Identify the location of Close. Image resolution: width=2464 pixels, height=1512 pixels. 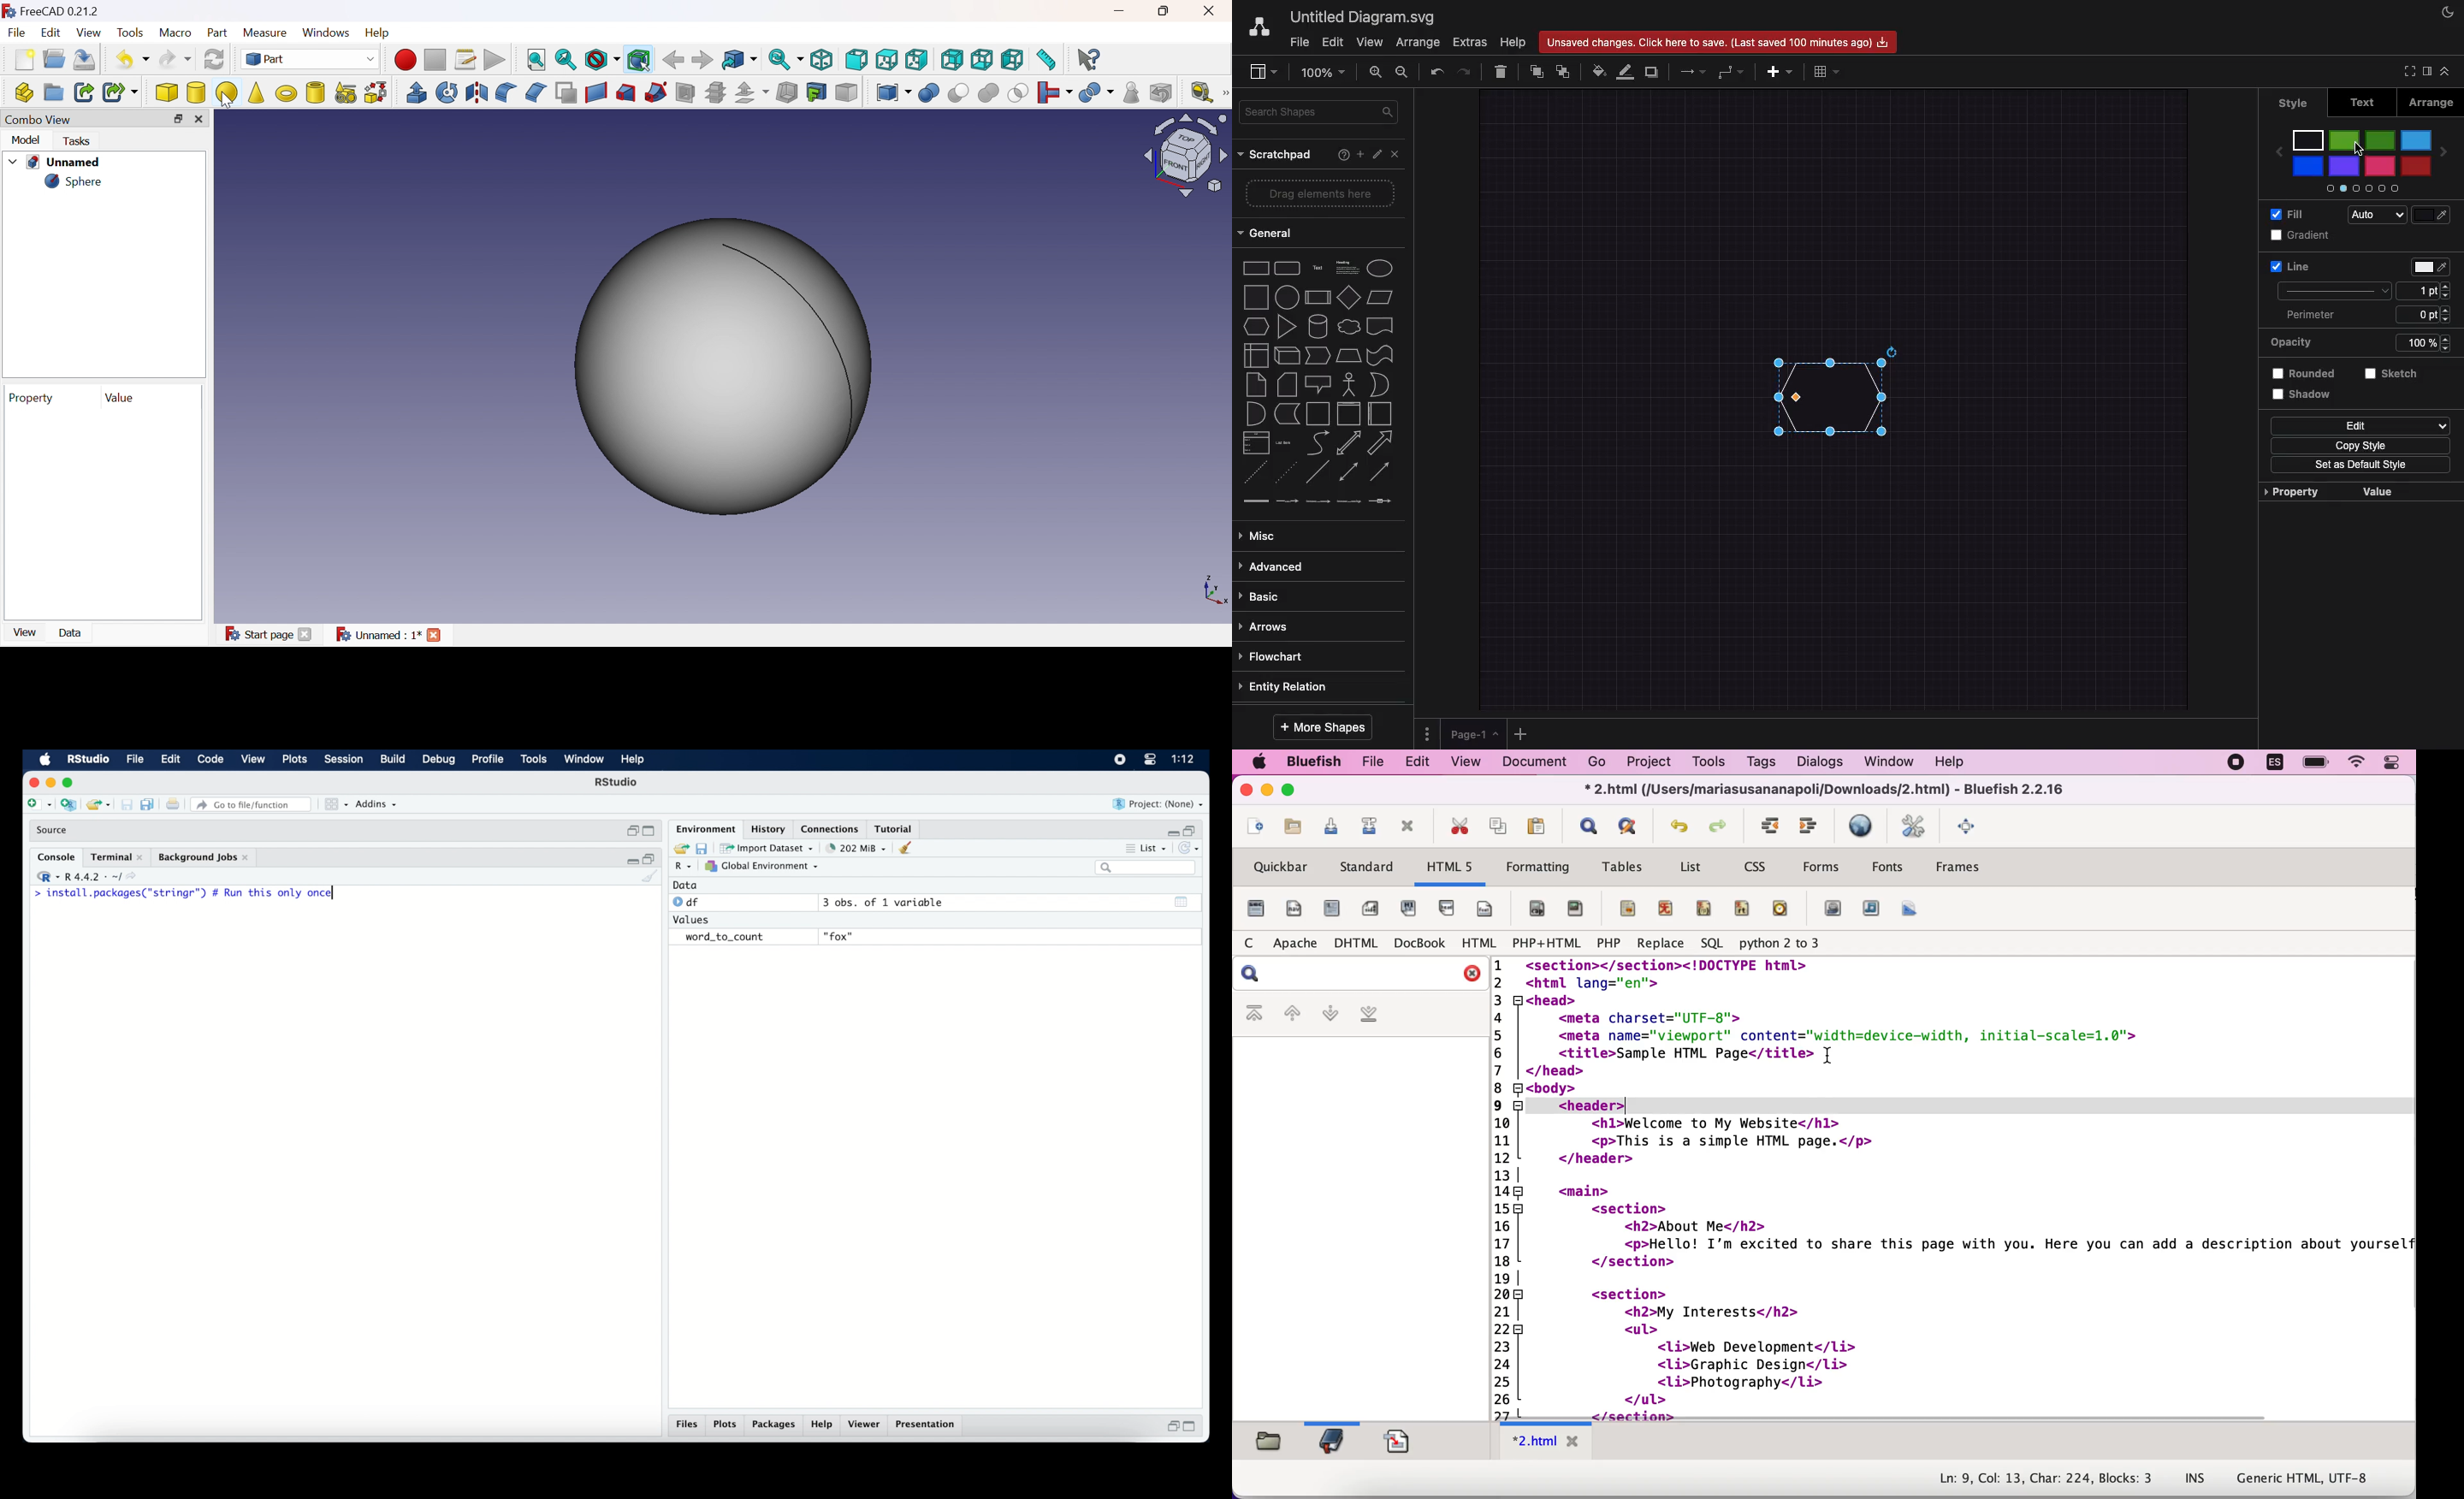
(1396, 154).